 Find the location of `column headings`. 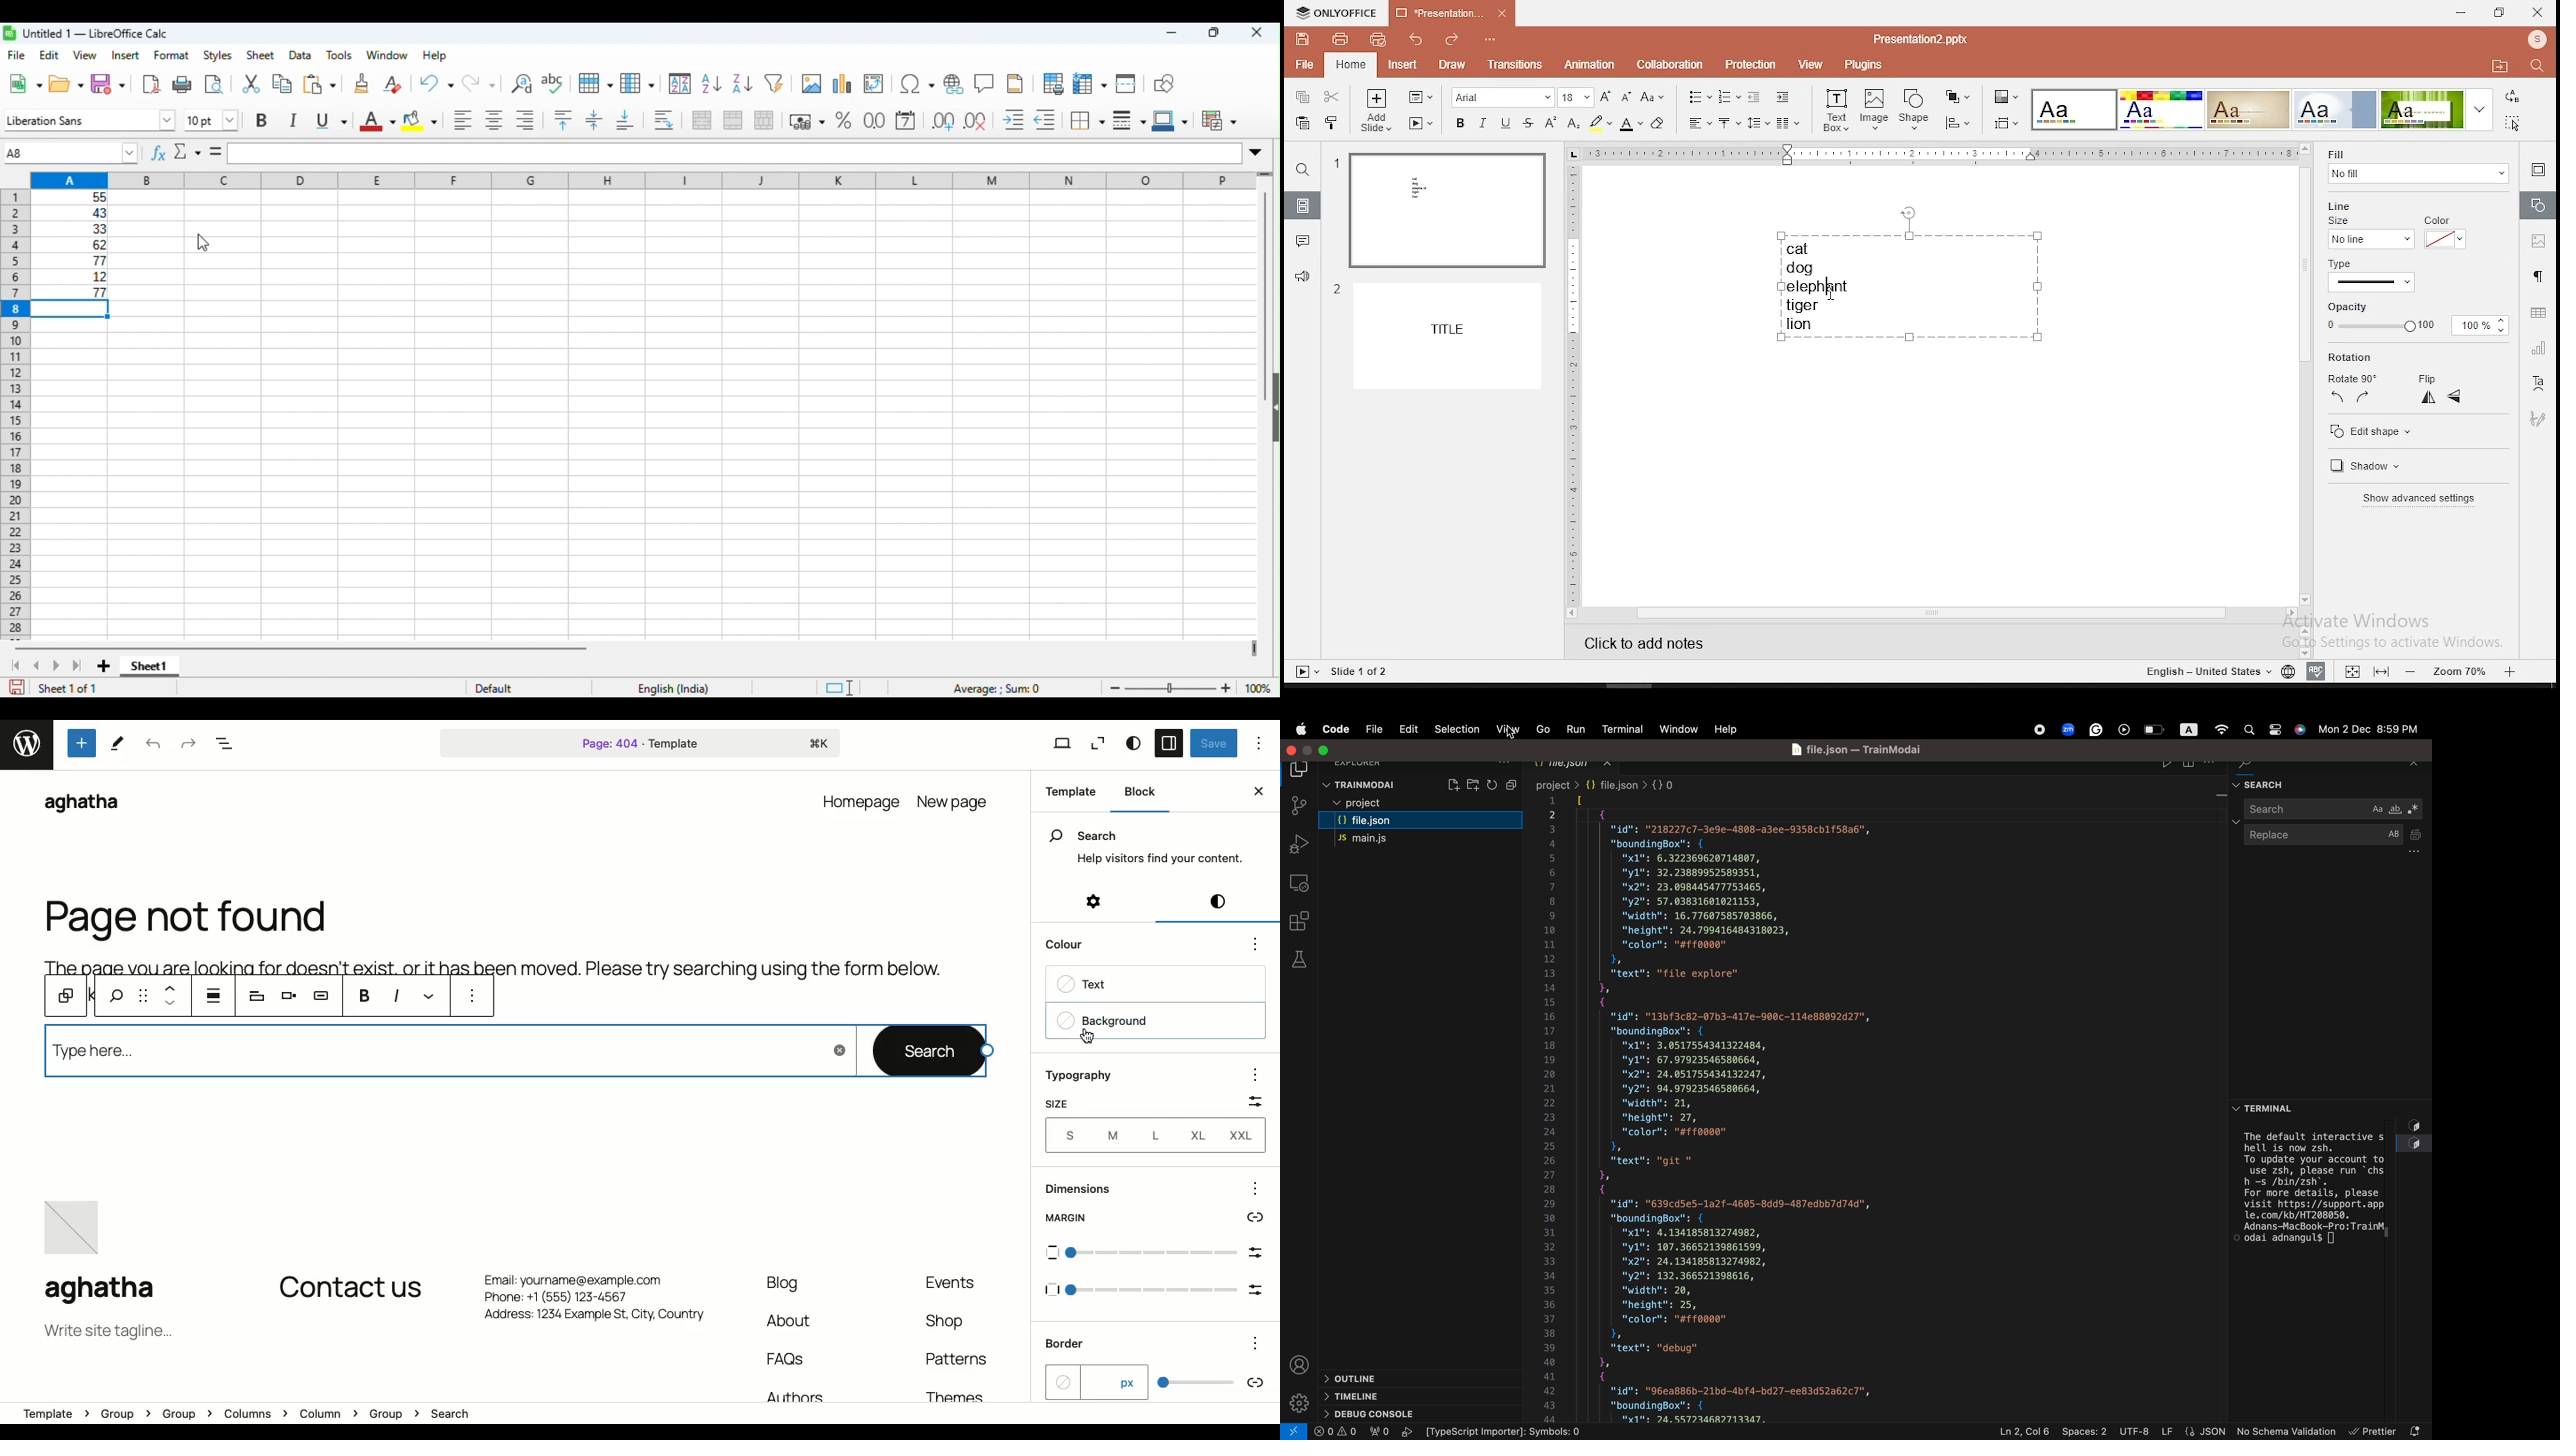

column headings is located at coordinates (643, 180).